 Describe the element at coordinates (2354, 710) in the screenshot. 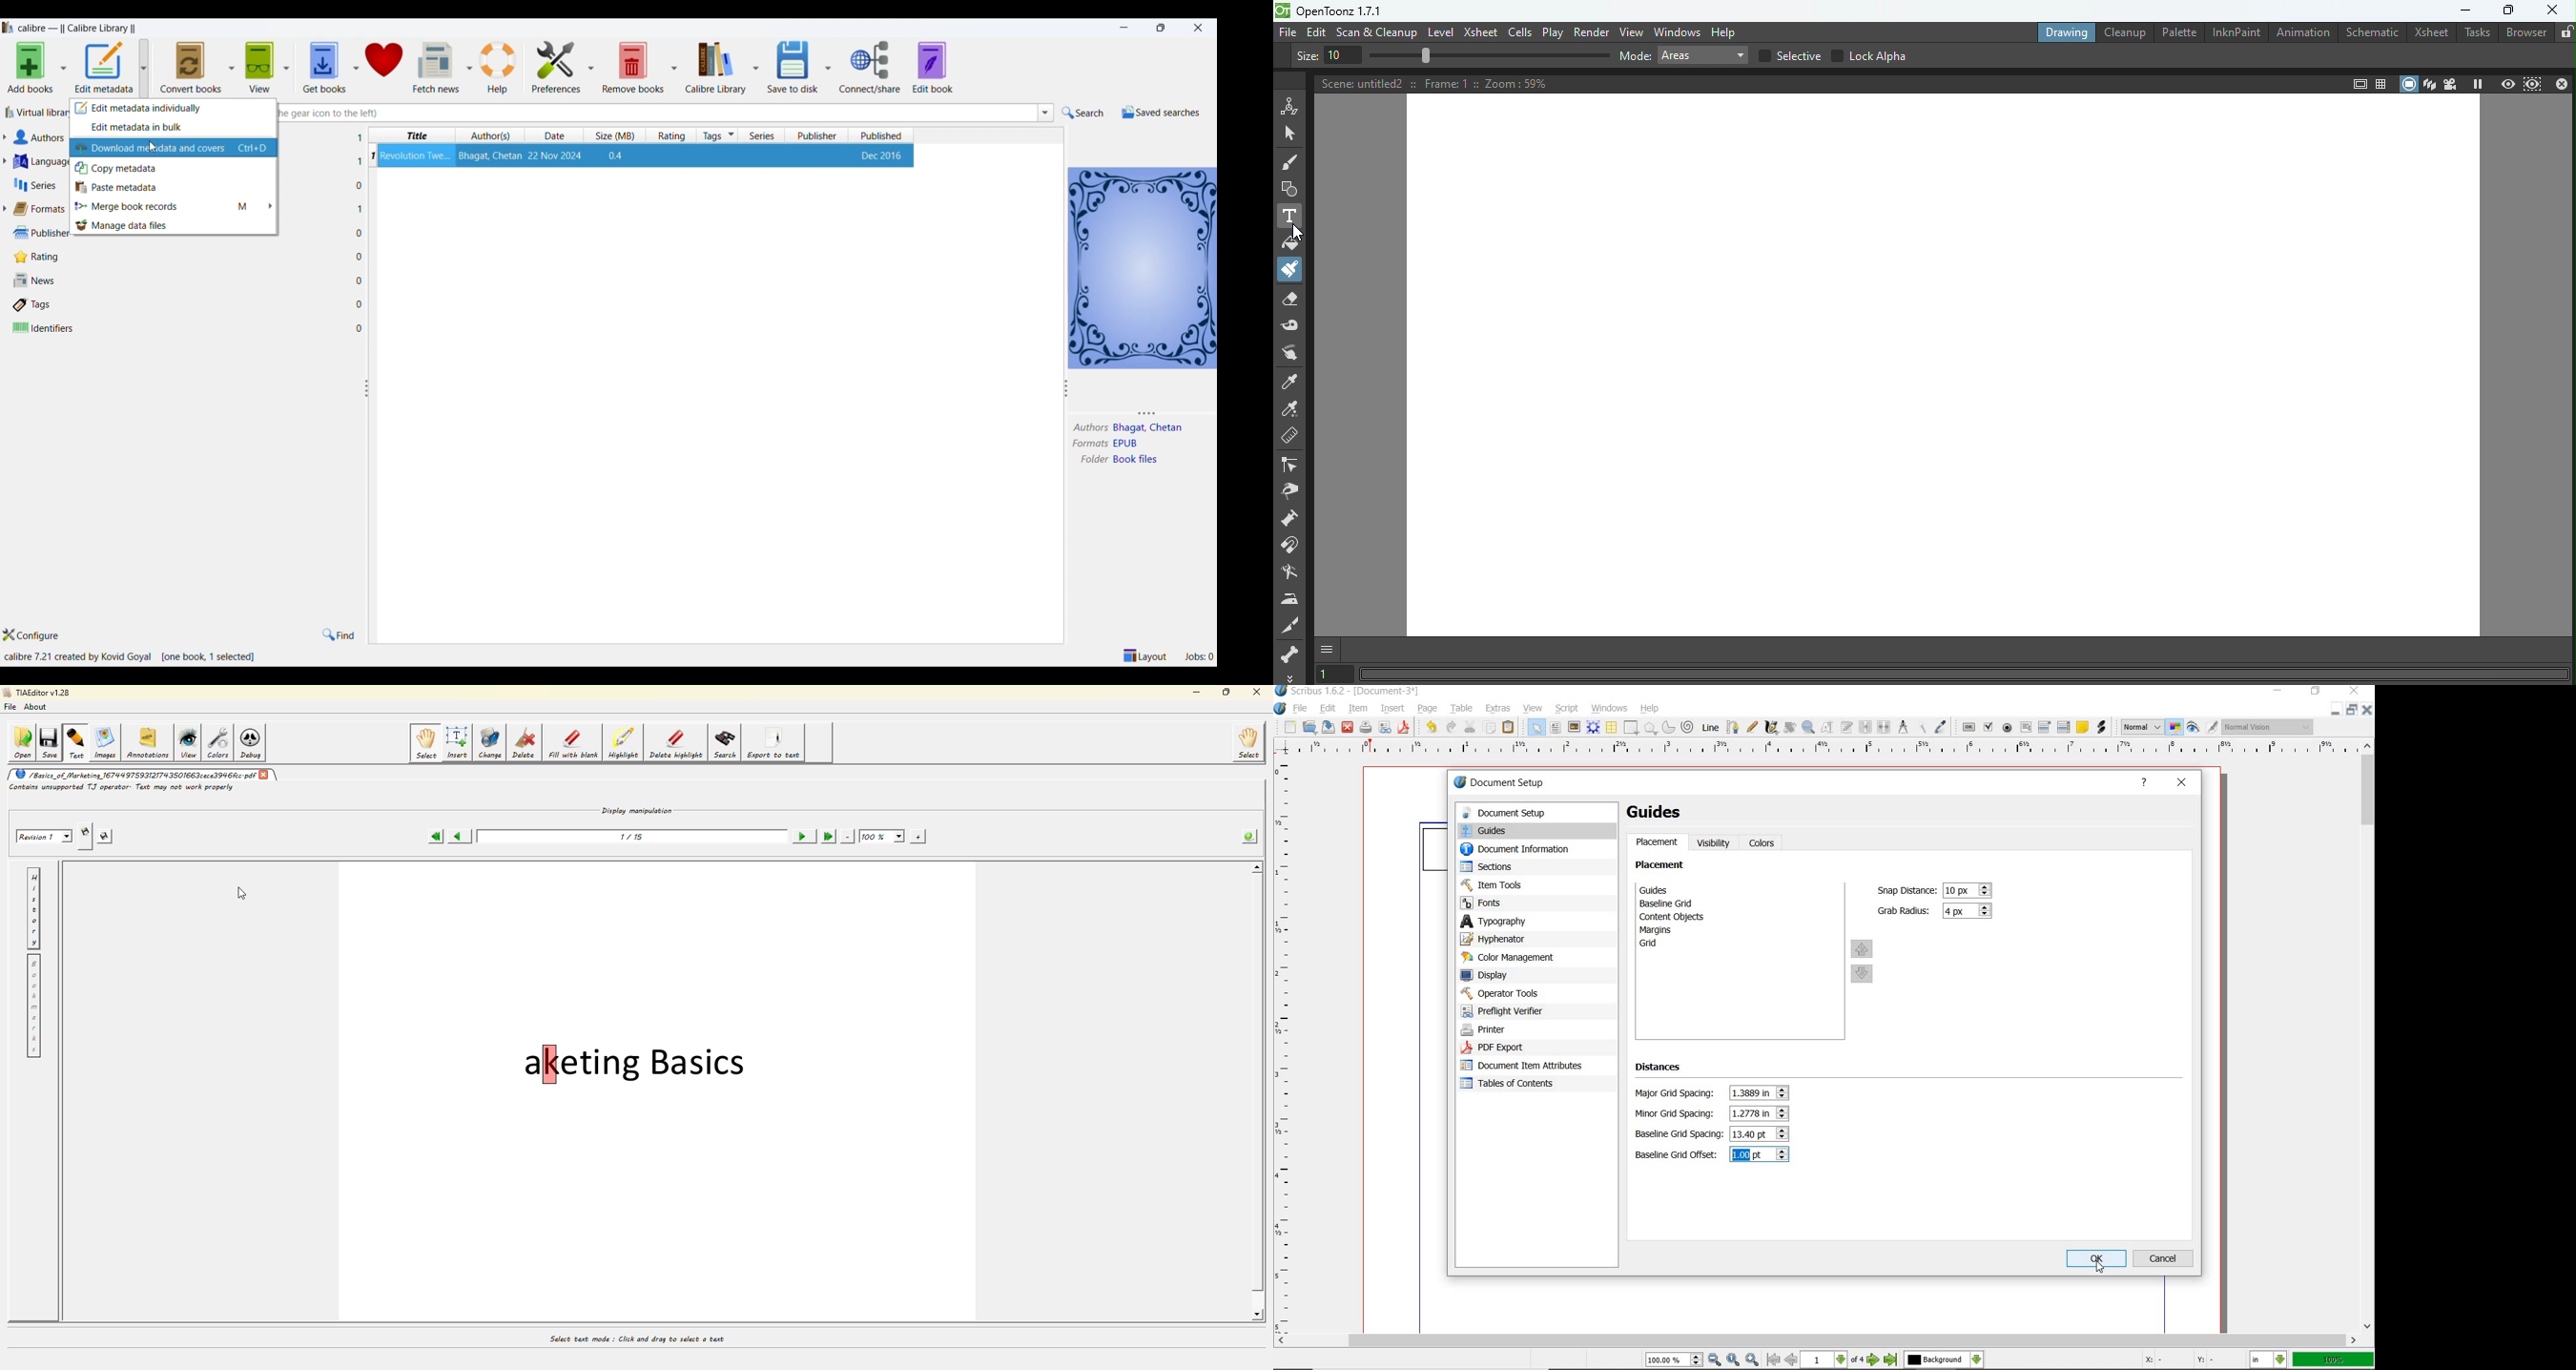

I see `restore` at that location.